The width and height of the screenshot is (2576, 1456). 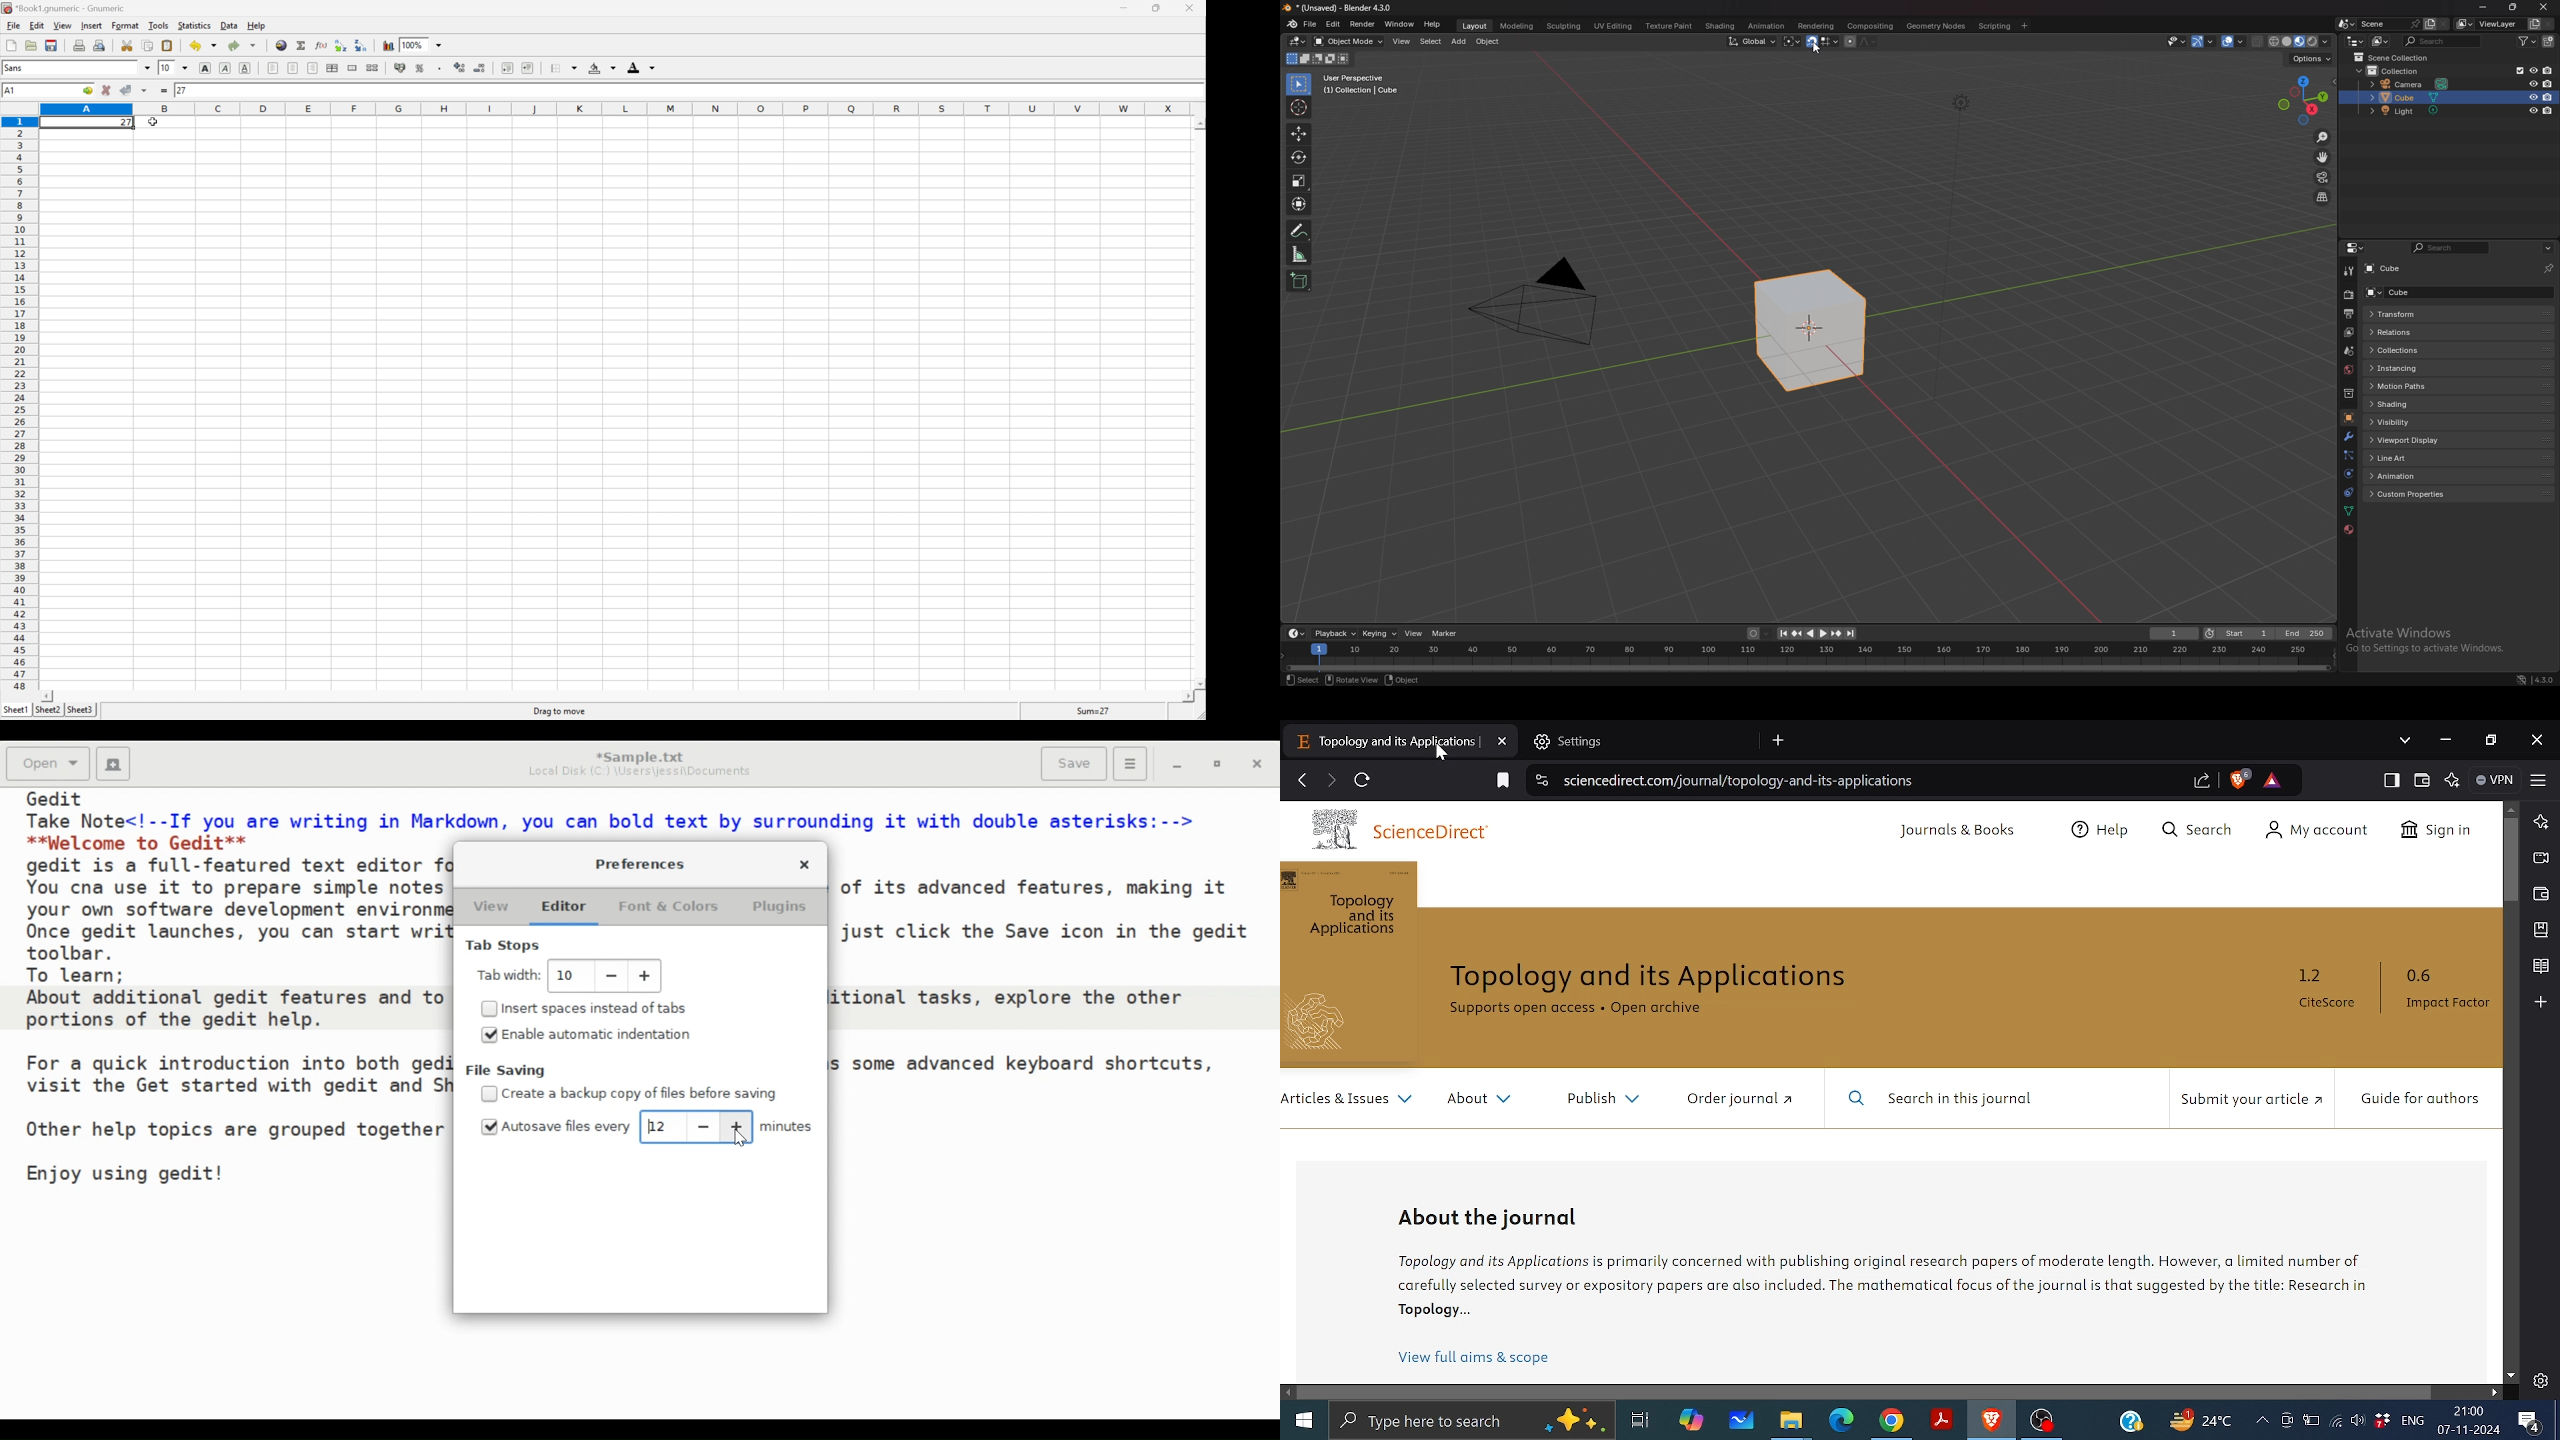 I want to click on version, so click(x=2544, y=679).